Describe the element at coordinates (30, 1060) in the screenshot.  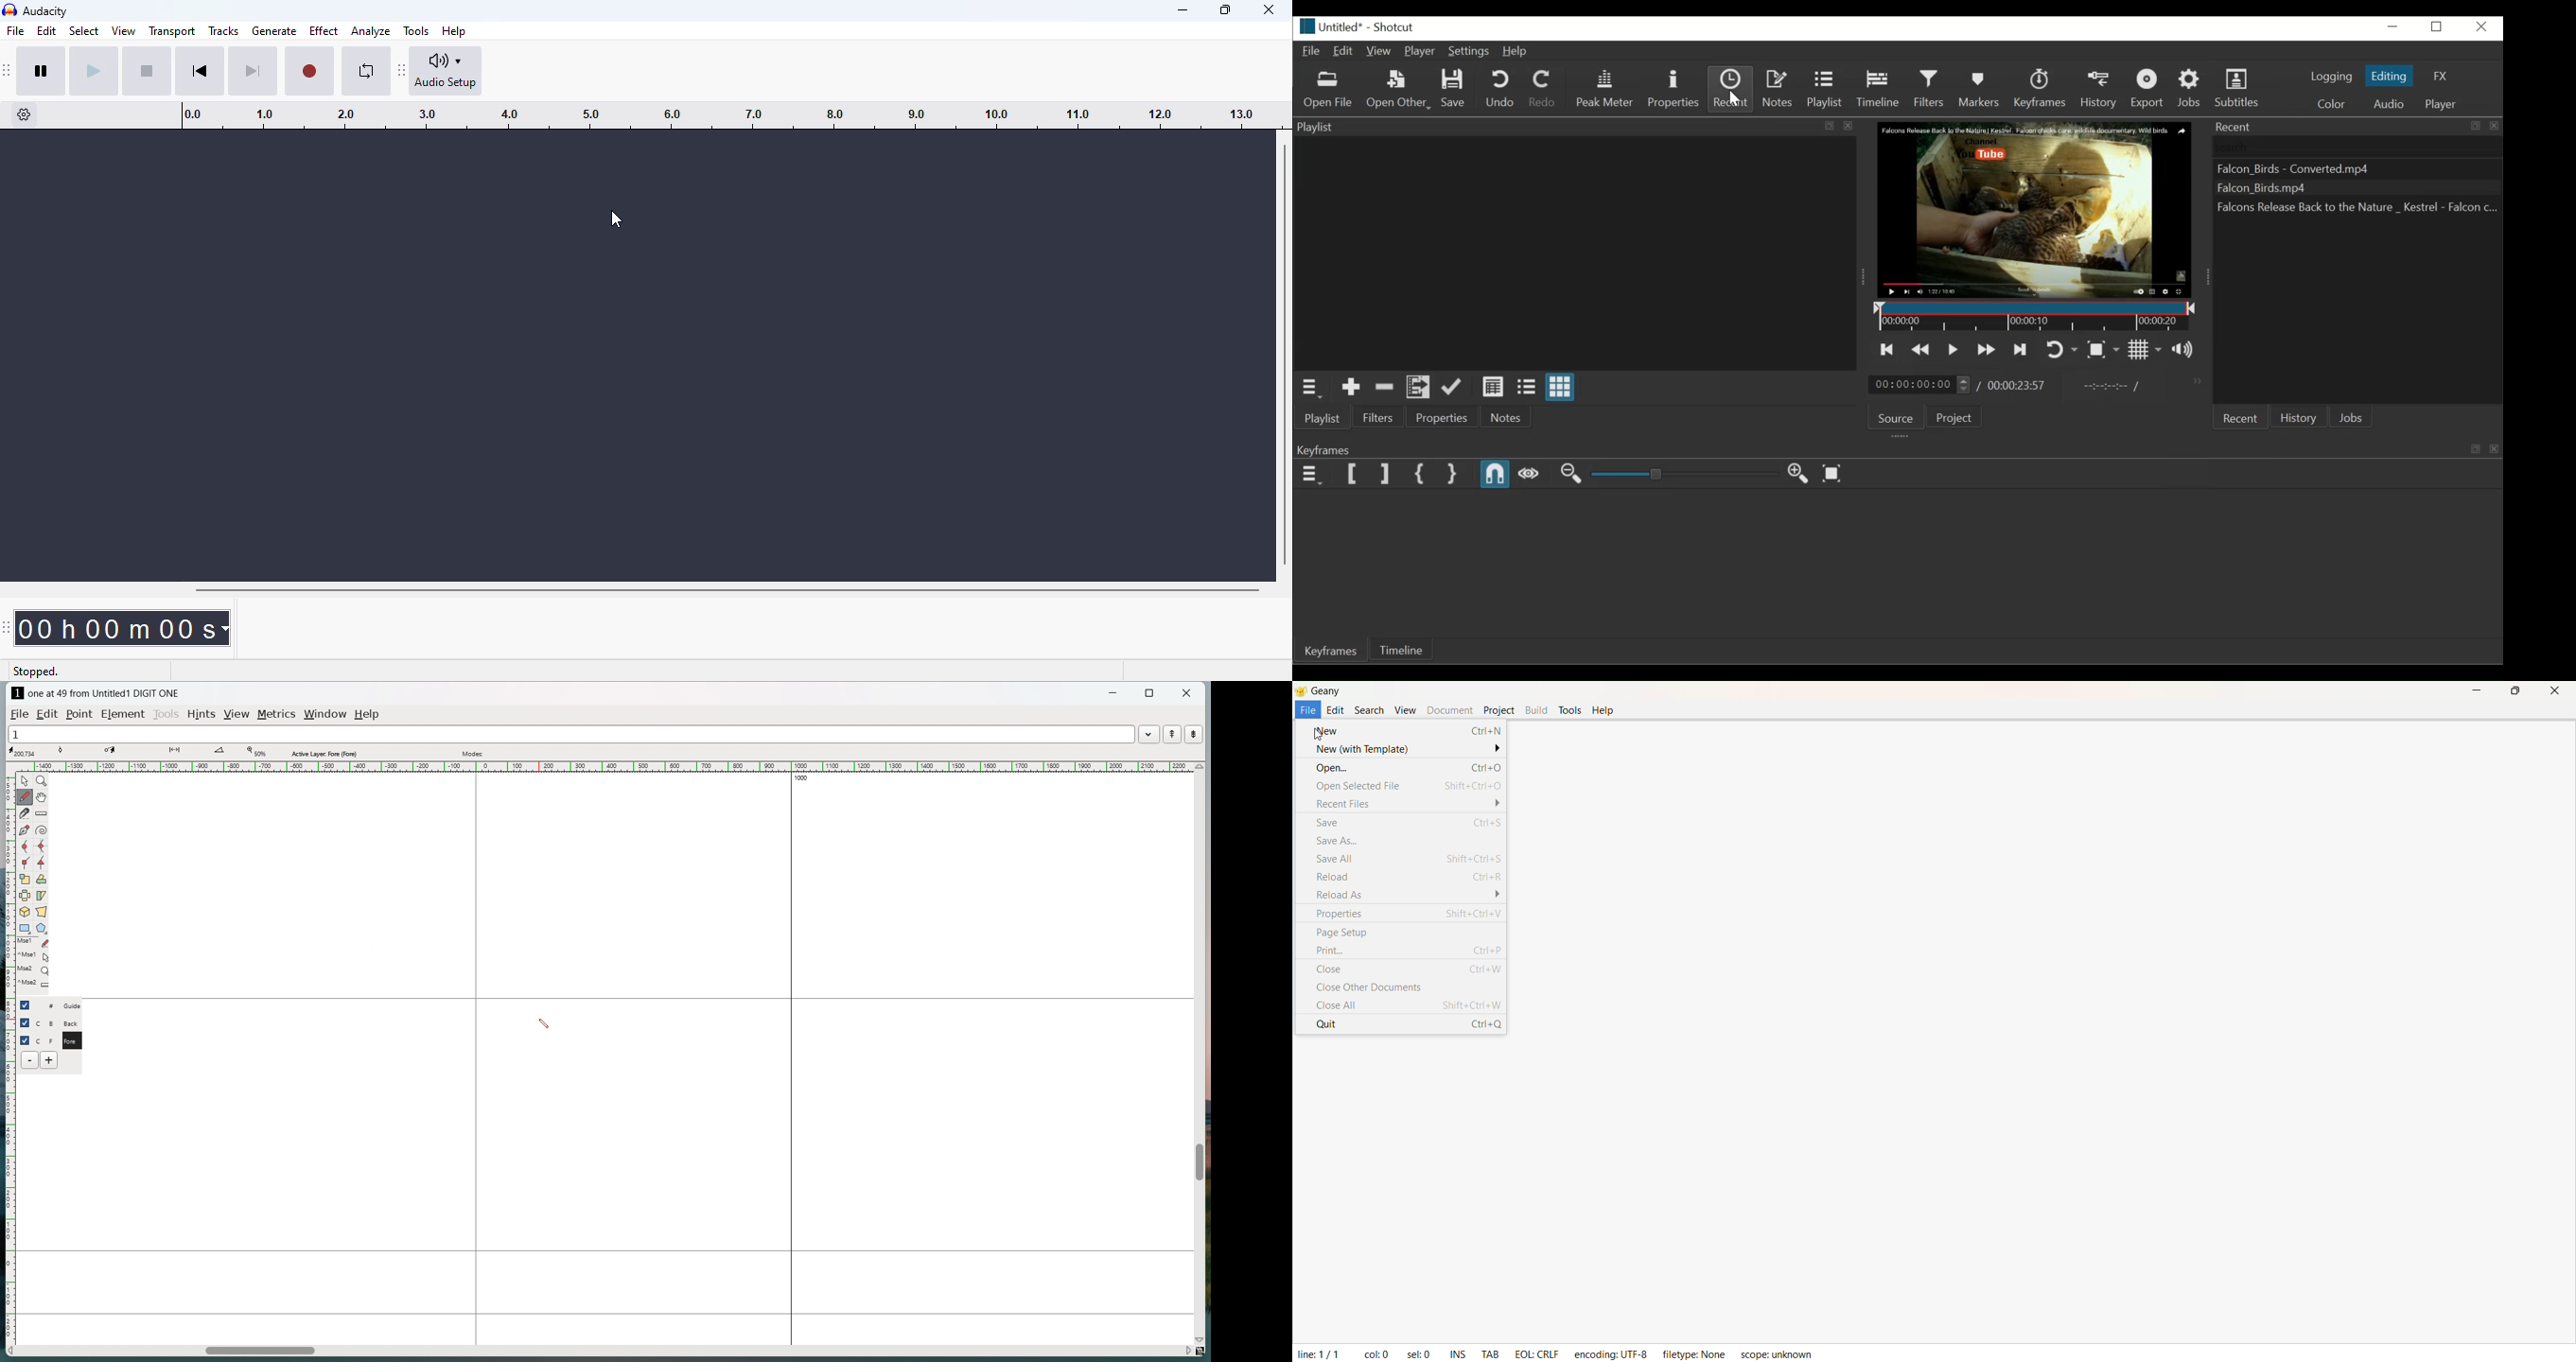
I see `delete layer` at that location.